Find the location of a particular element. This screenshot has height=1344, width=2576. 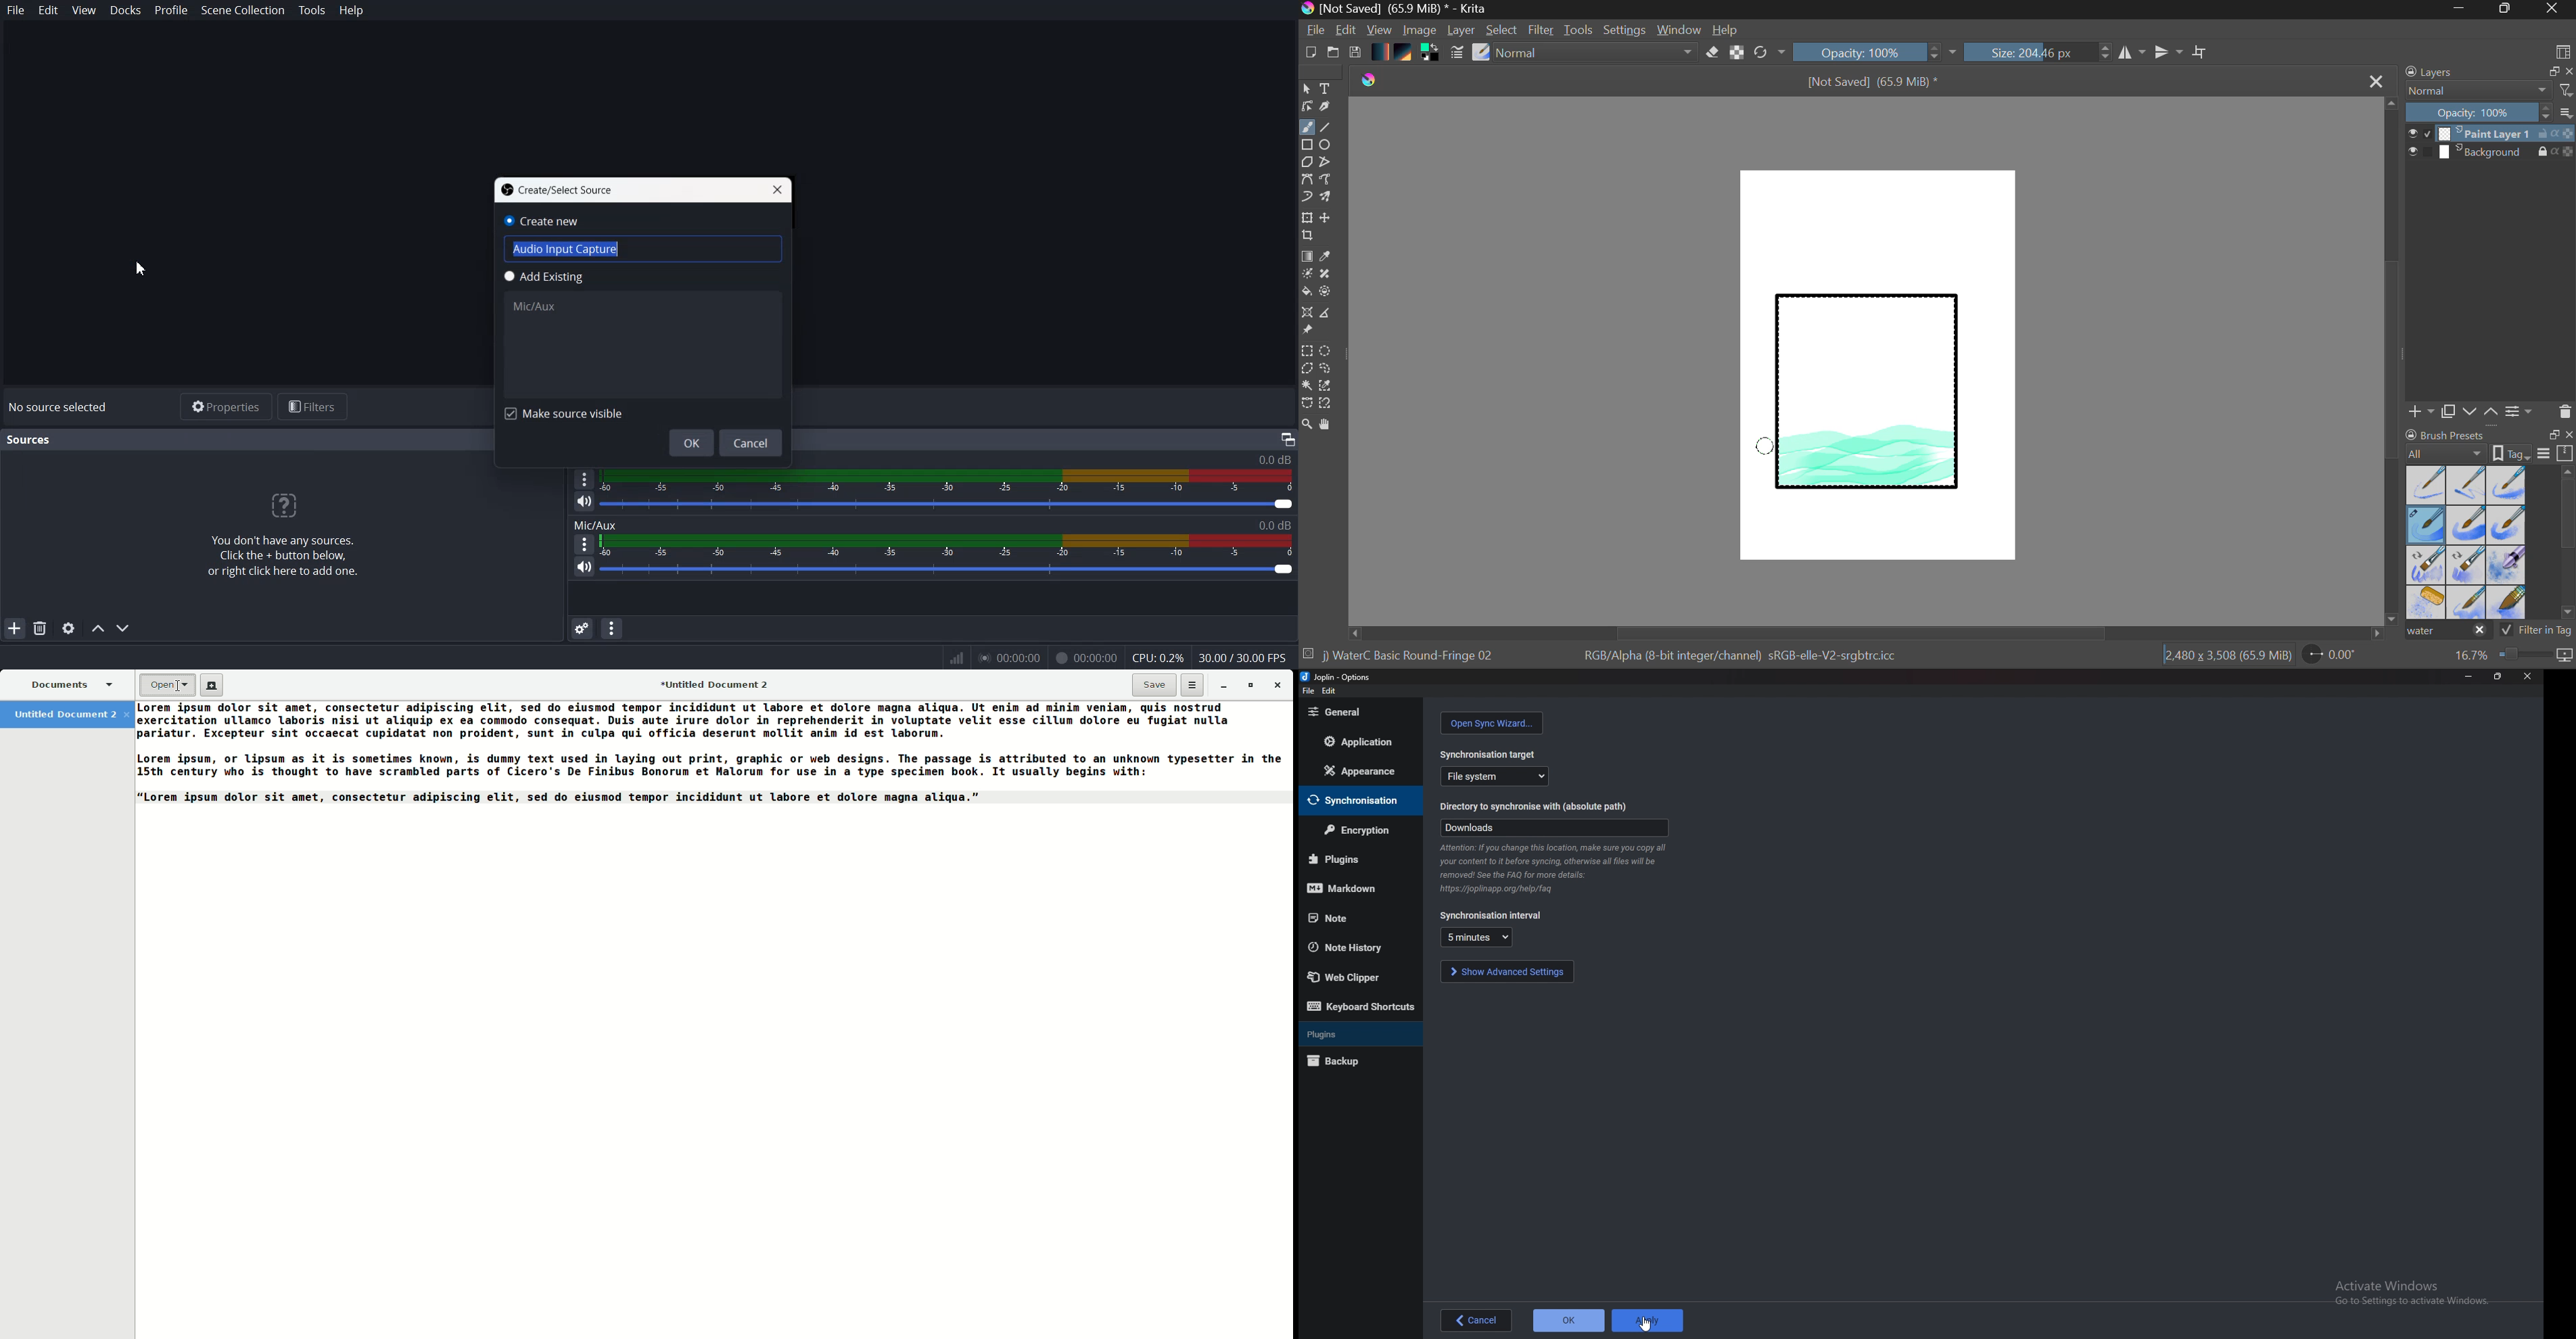

Keyboard shortcuts is located at coordinates (1363, 1006).